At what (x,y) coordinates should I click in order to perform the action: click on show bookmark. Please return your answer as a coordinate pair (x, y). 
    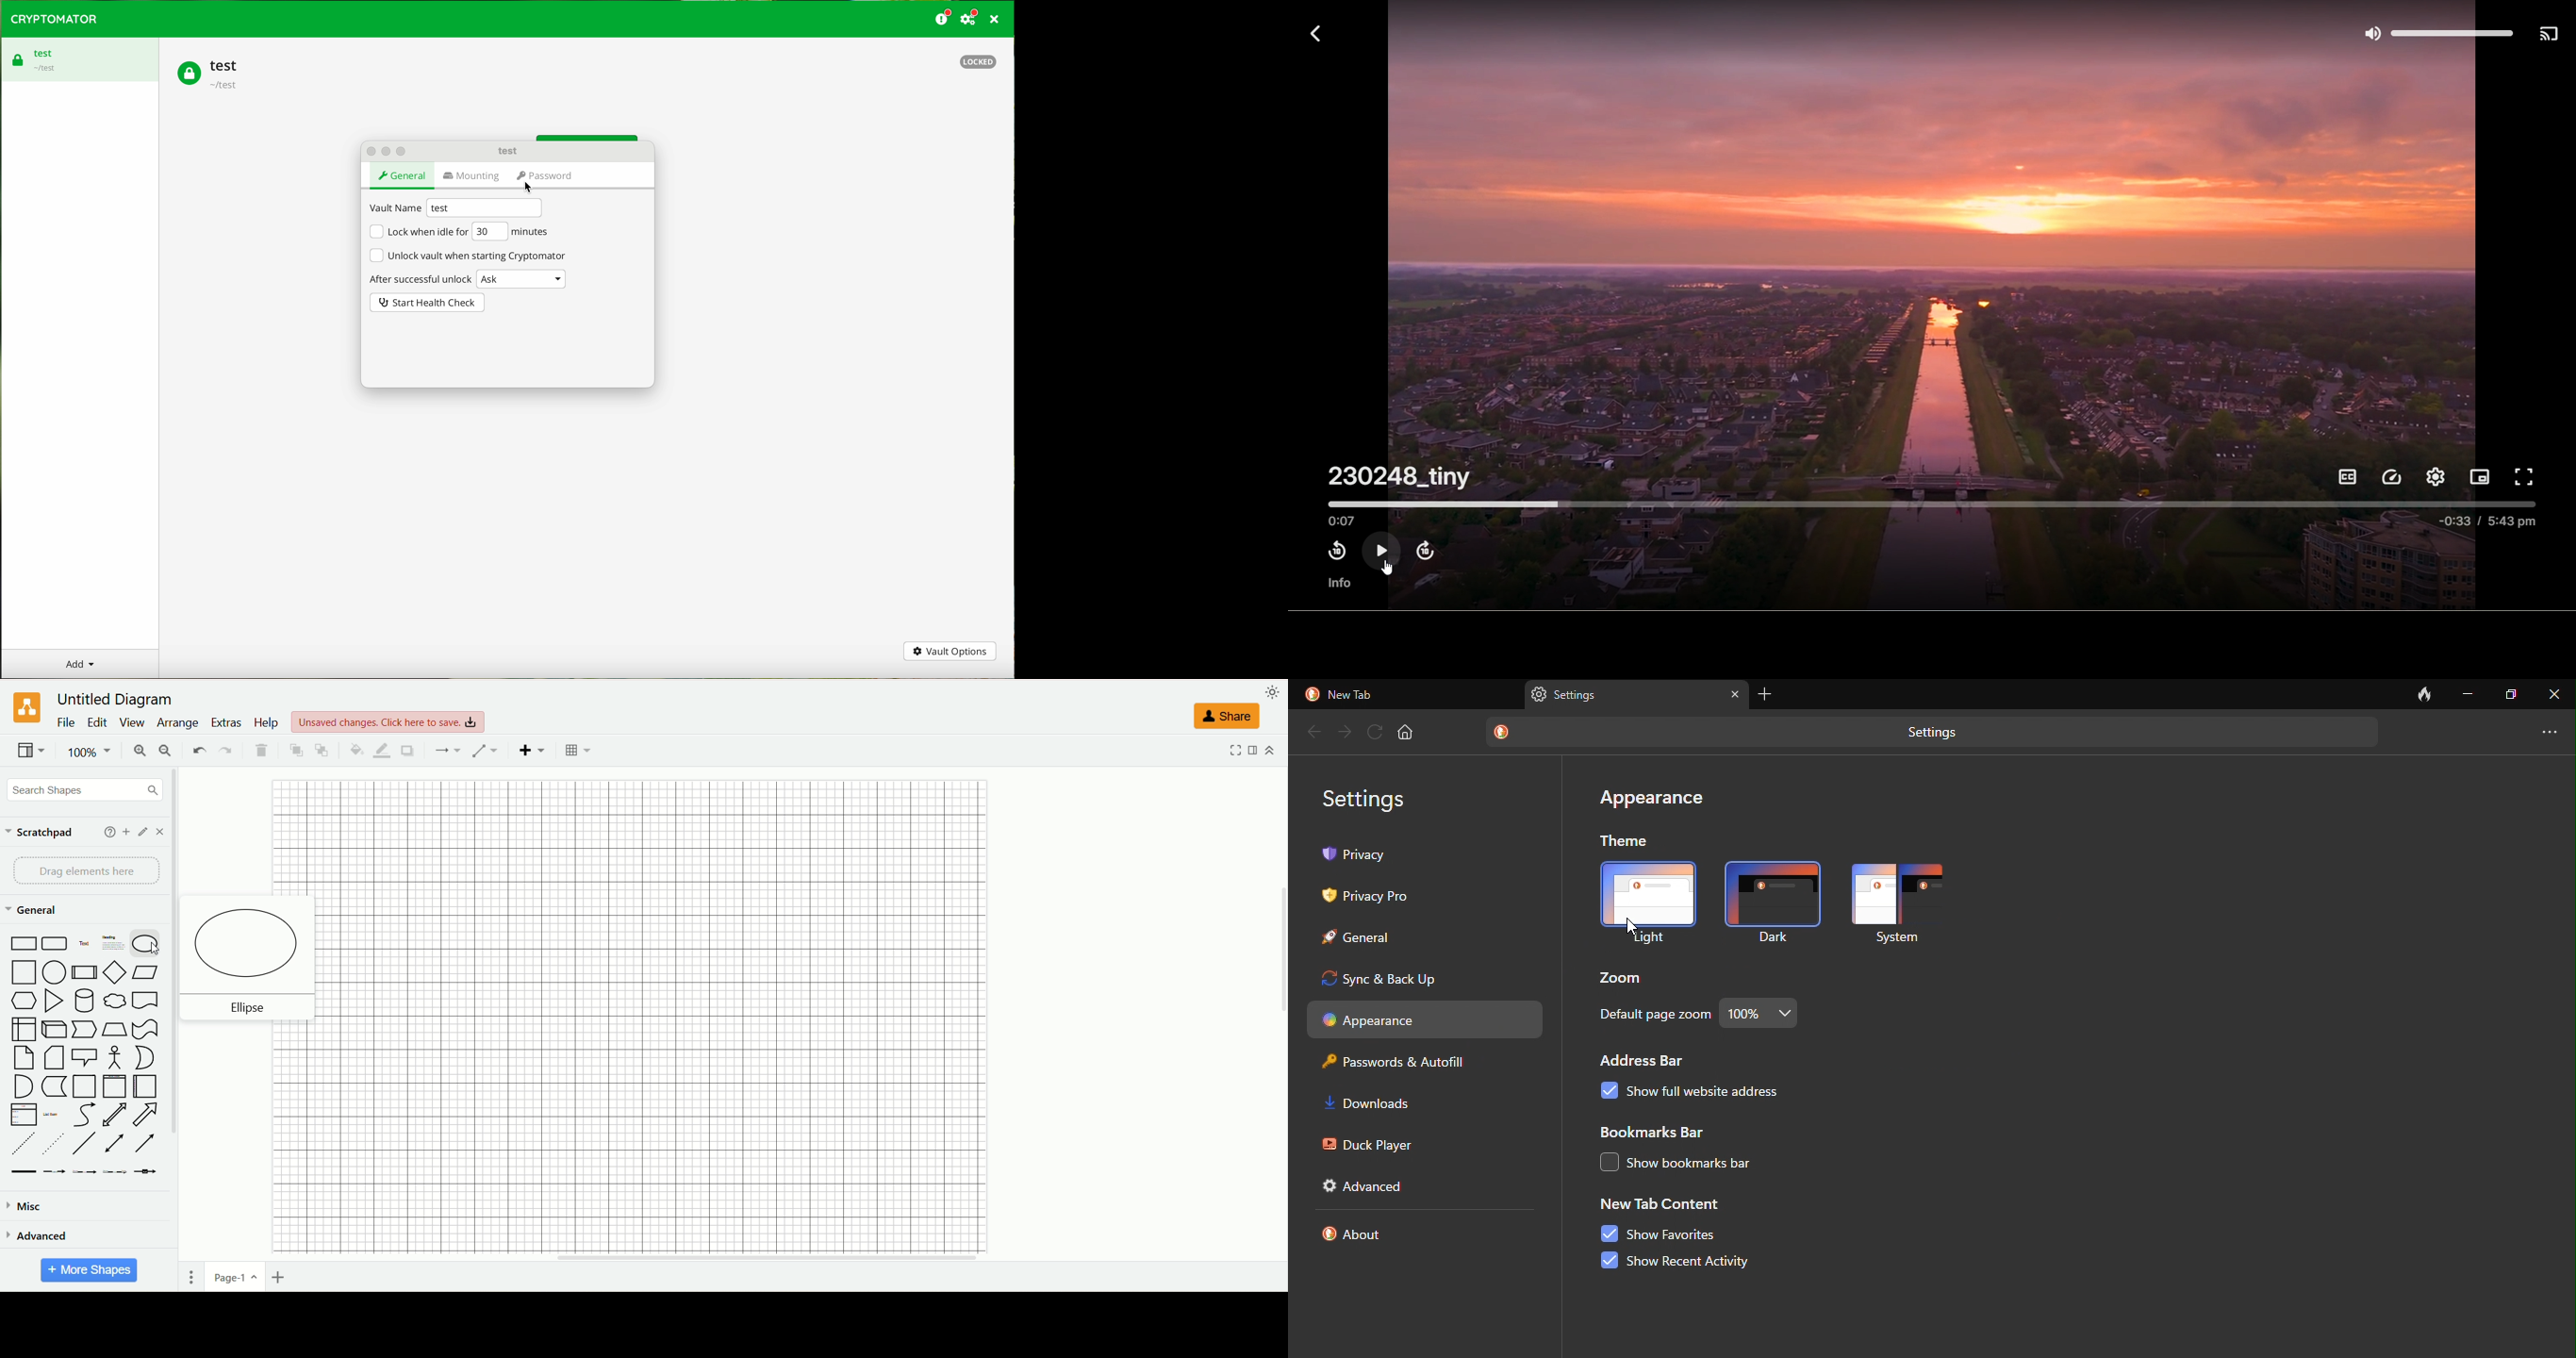
    Looking at the image, I should click on (1709, 1165).